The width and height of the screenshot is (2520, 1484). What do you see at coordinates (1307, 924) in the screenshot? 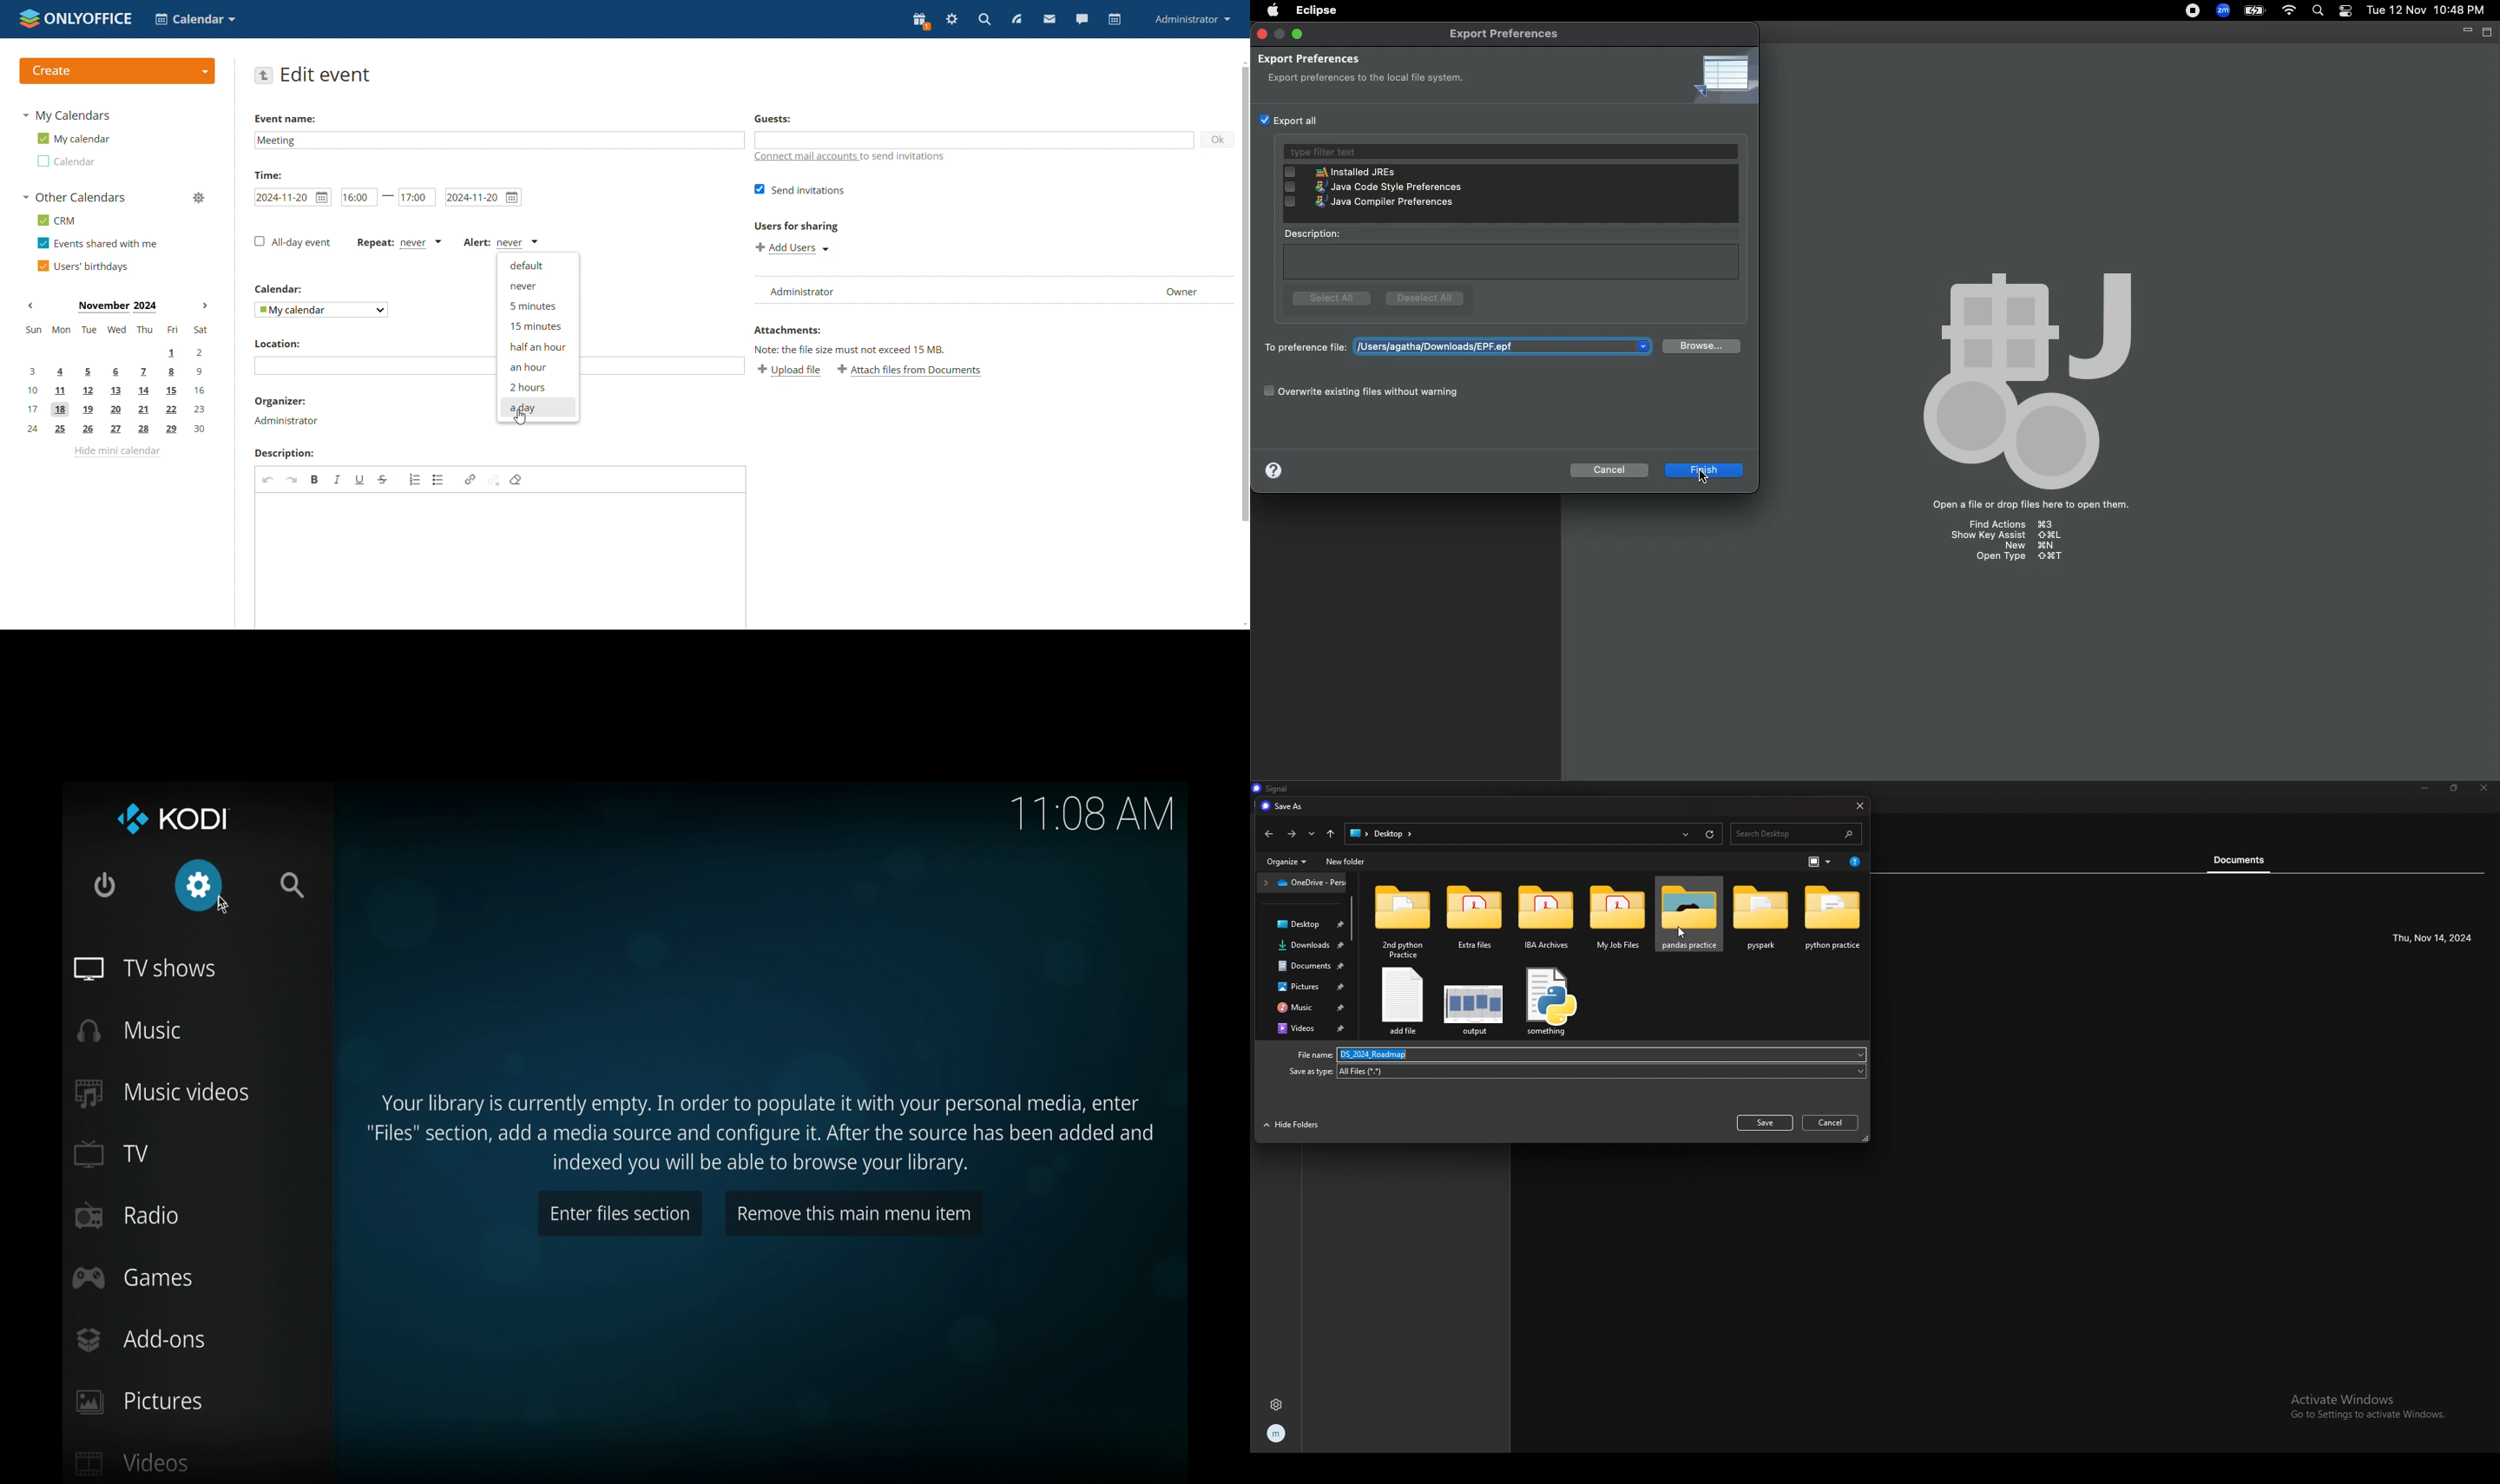
I see `desktop` at bounding box center [1307, 924].